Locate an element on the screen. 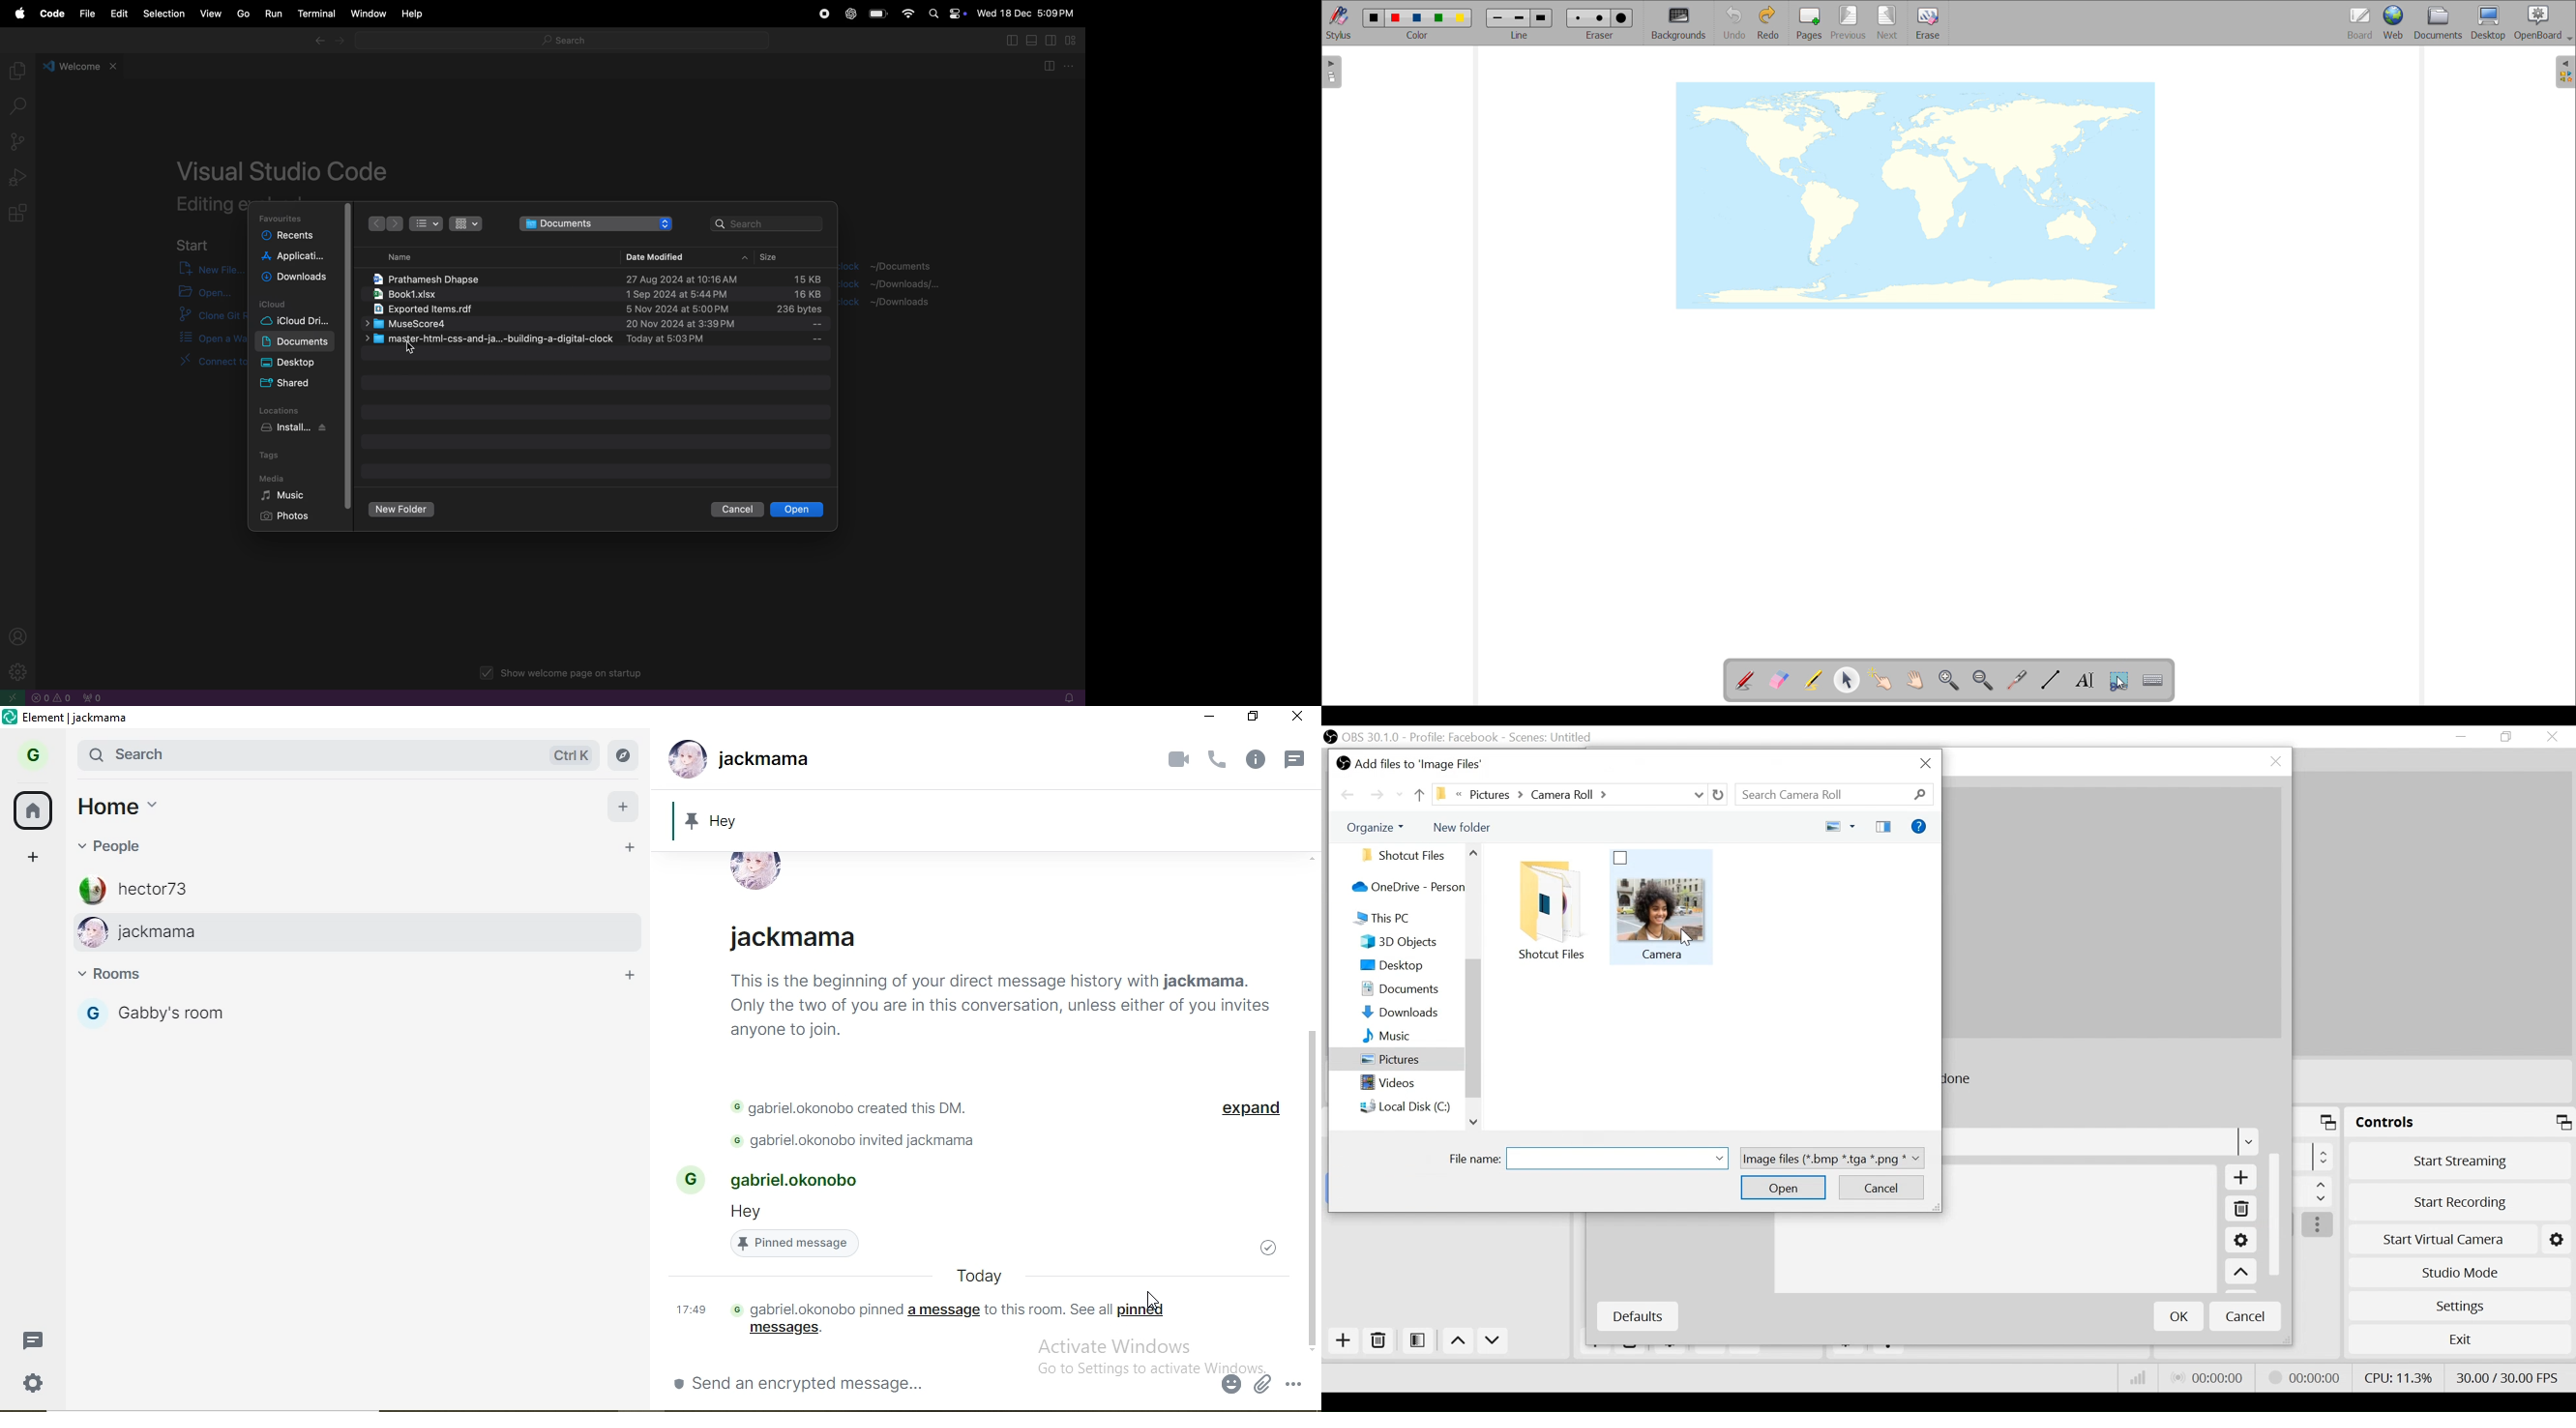 The height and width of the screenshot is (1428, 2576). sort icons is located at coordinates (465, 223).